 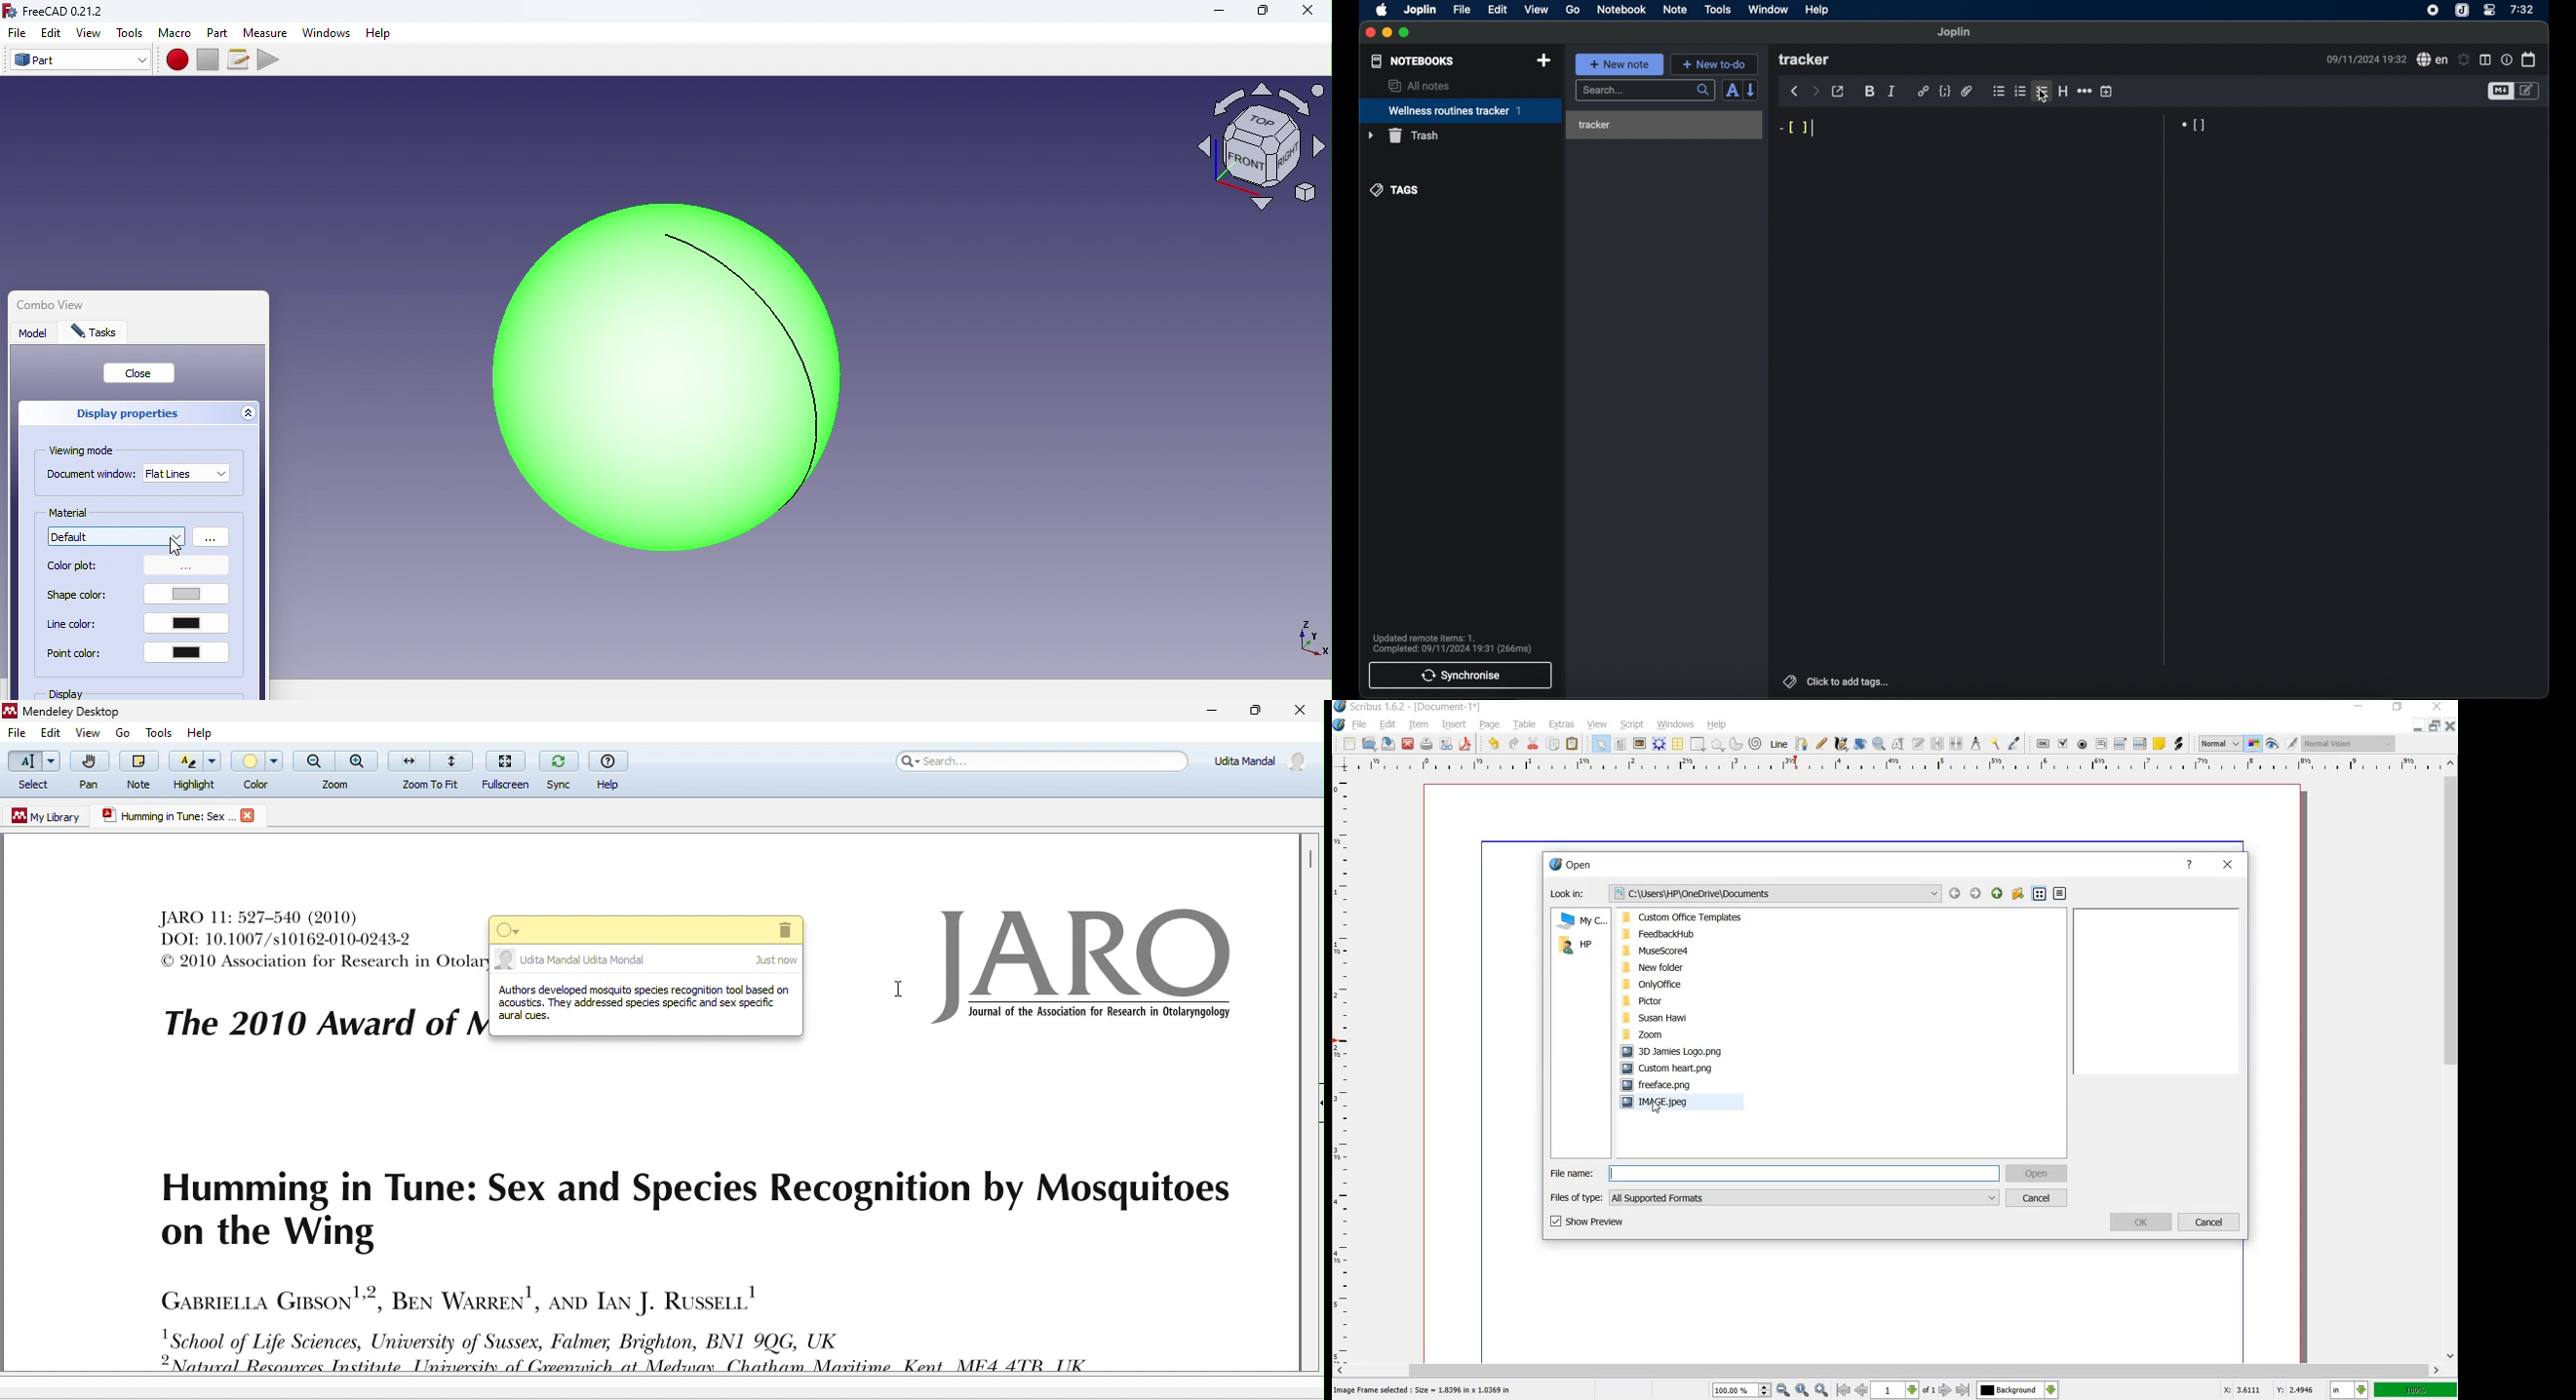 What do you see at coordinates (2063, 91) in the screenshot?
I see `heading` at bounding box center [2063, 91].